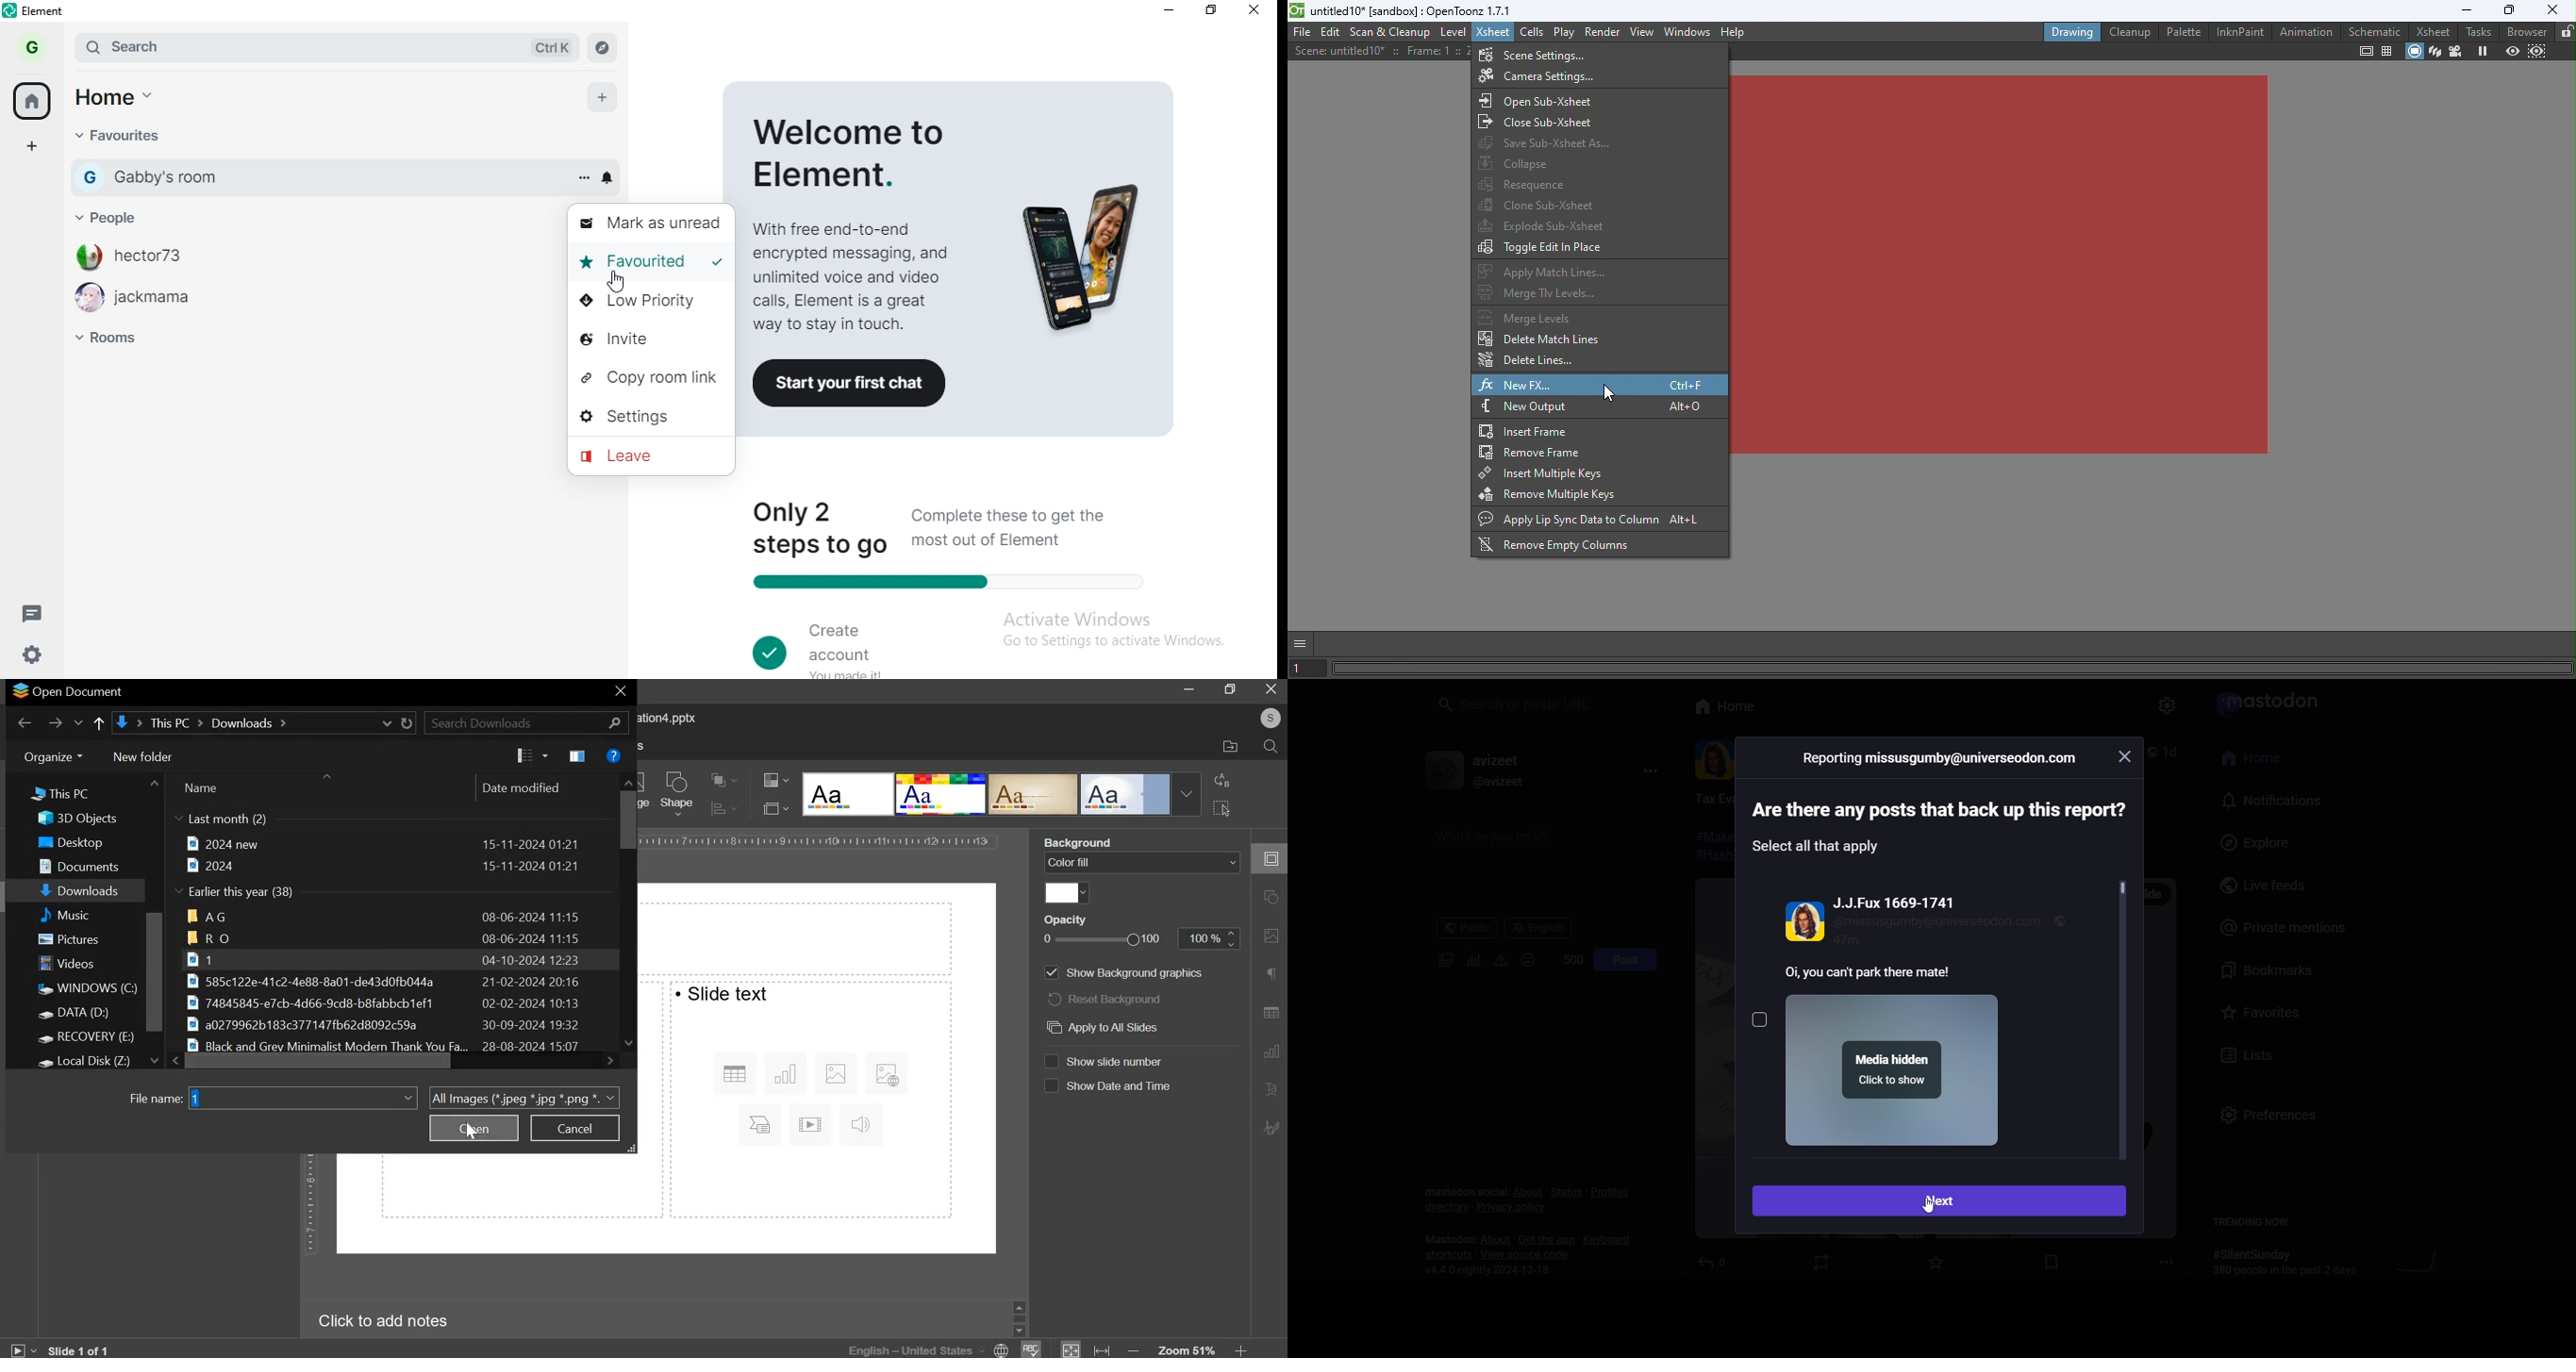 Image resolution: width=2576 pixels, height=1372 pixels. Describe the element at coordinates (943, 795) in the screenshot. I see `design` at that location.